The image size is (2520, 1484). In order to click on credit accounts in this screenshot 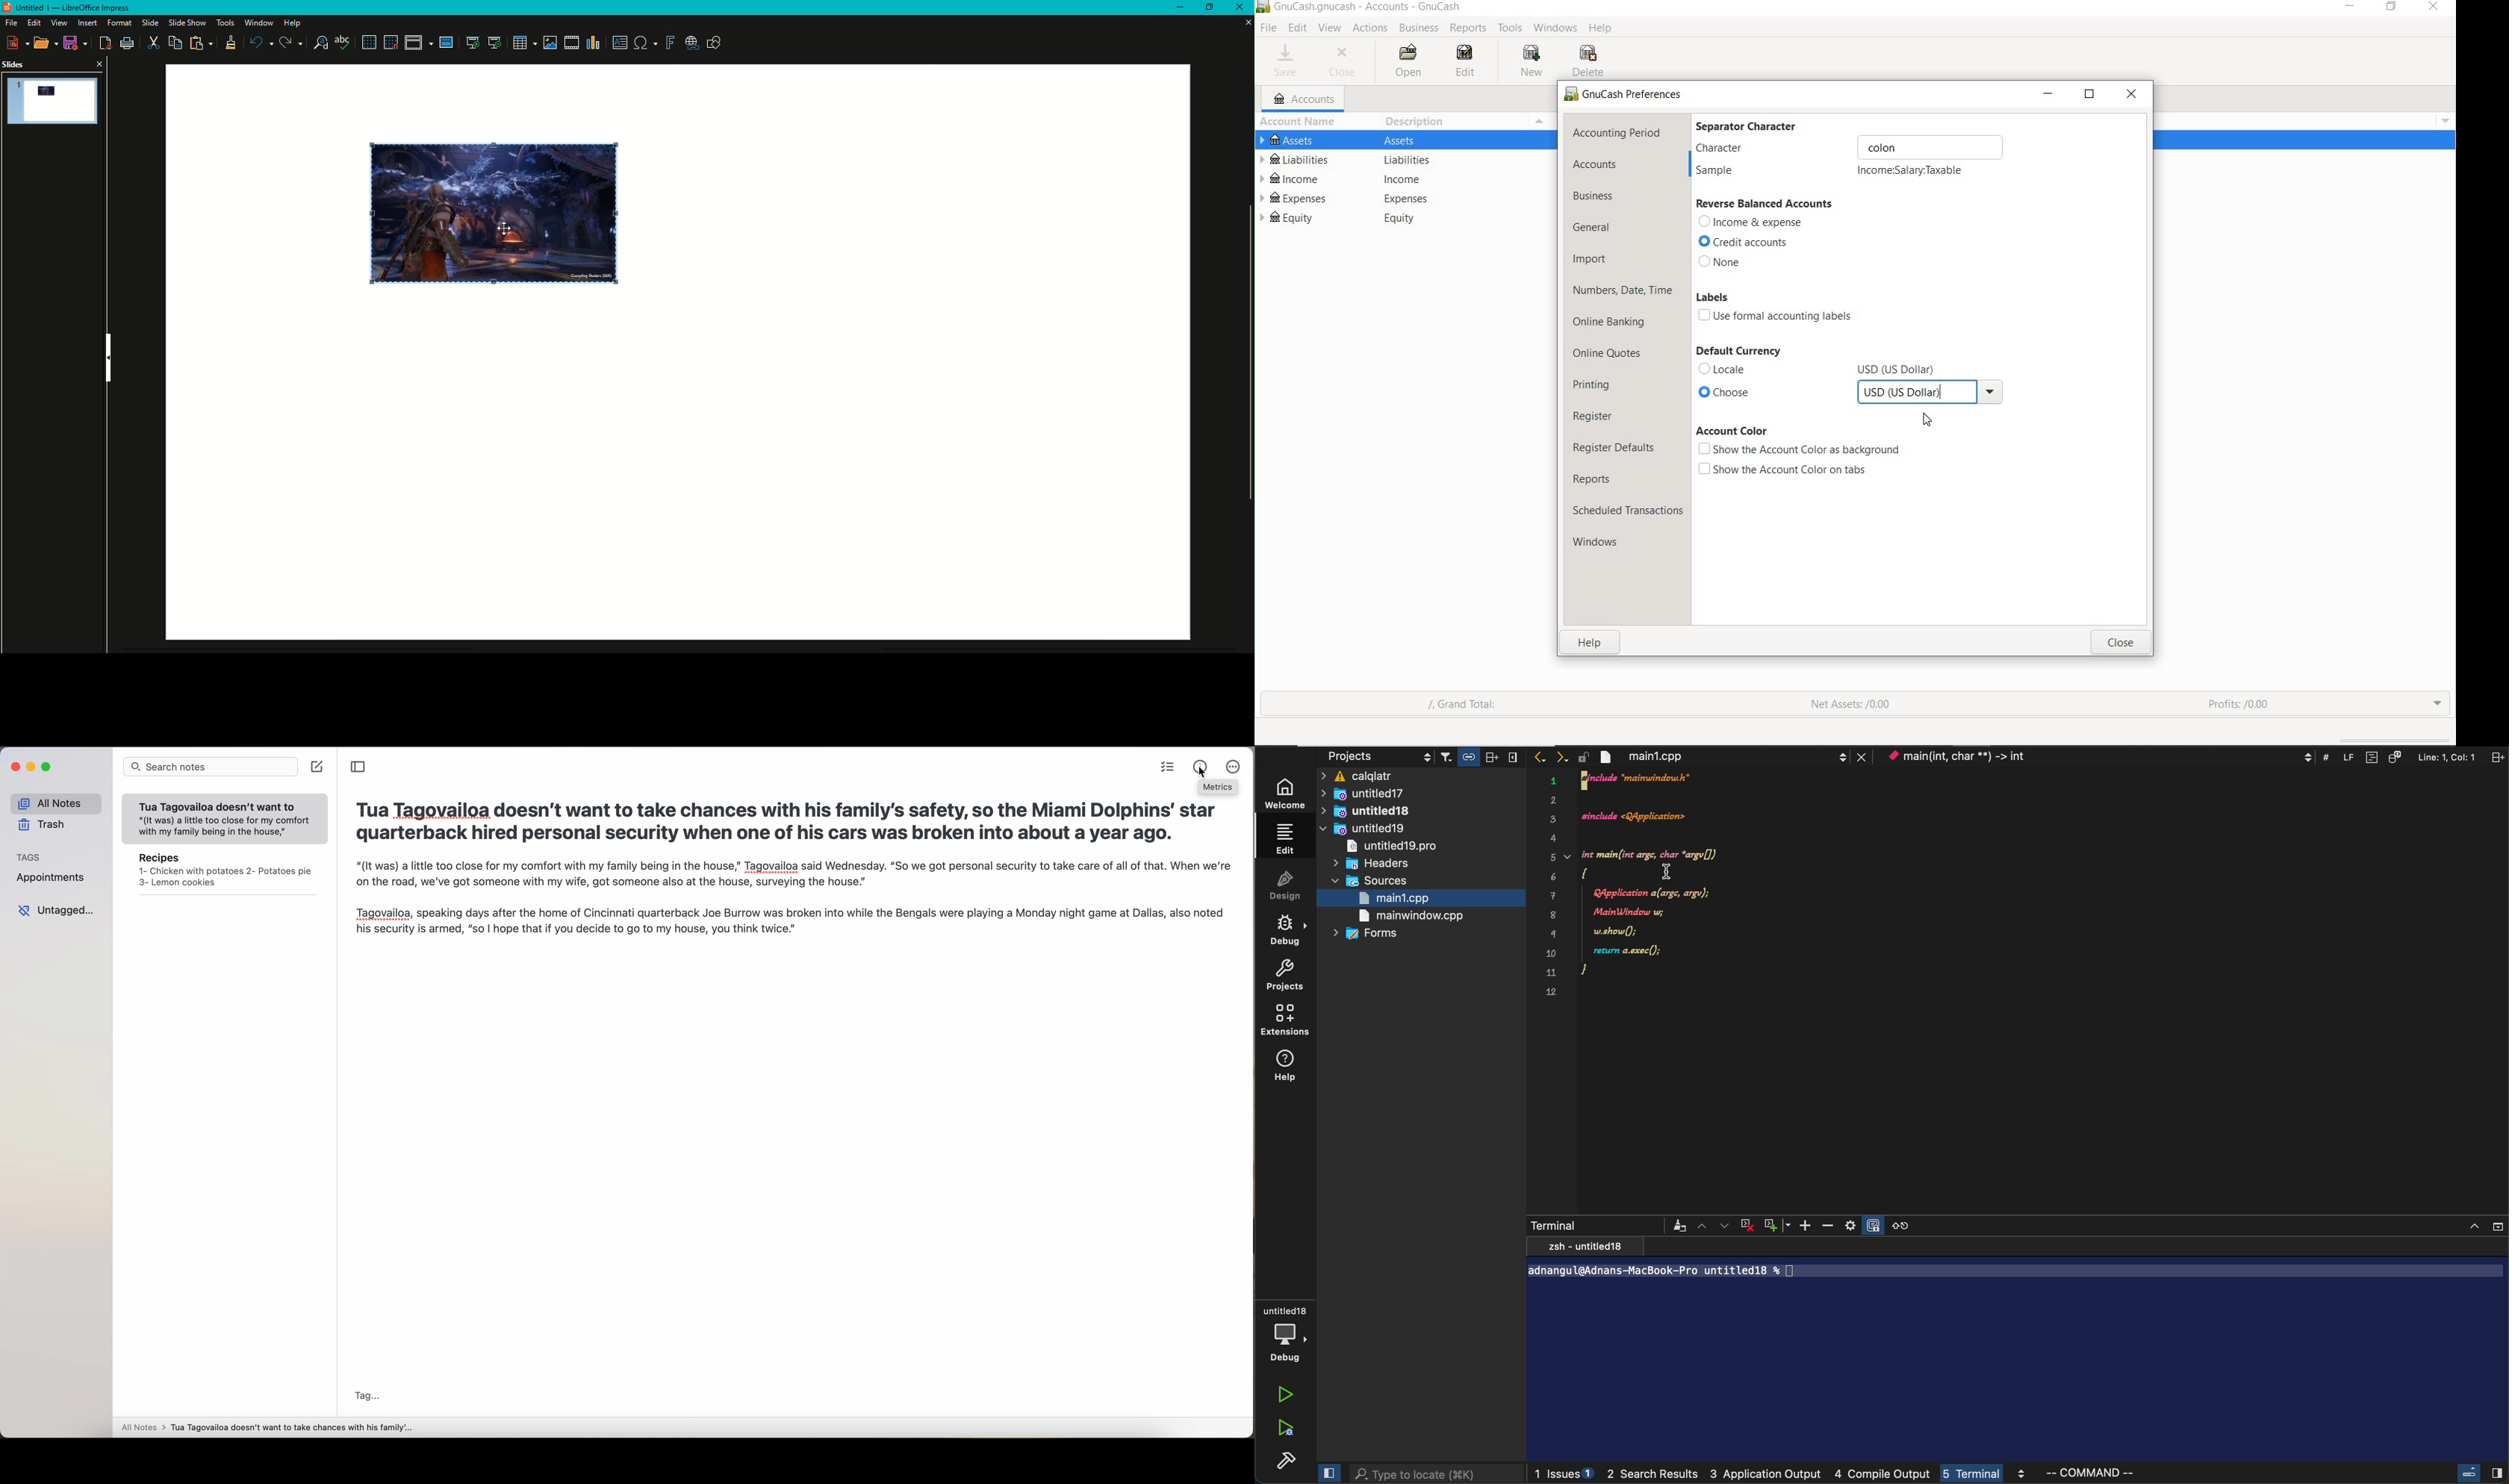, I will do `click(1747, 242)`.